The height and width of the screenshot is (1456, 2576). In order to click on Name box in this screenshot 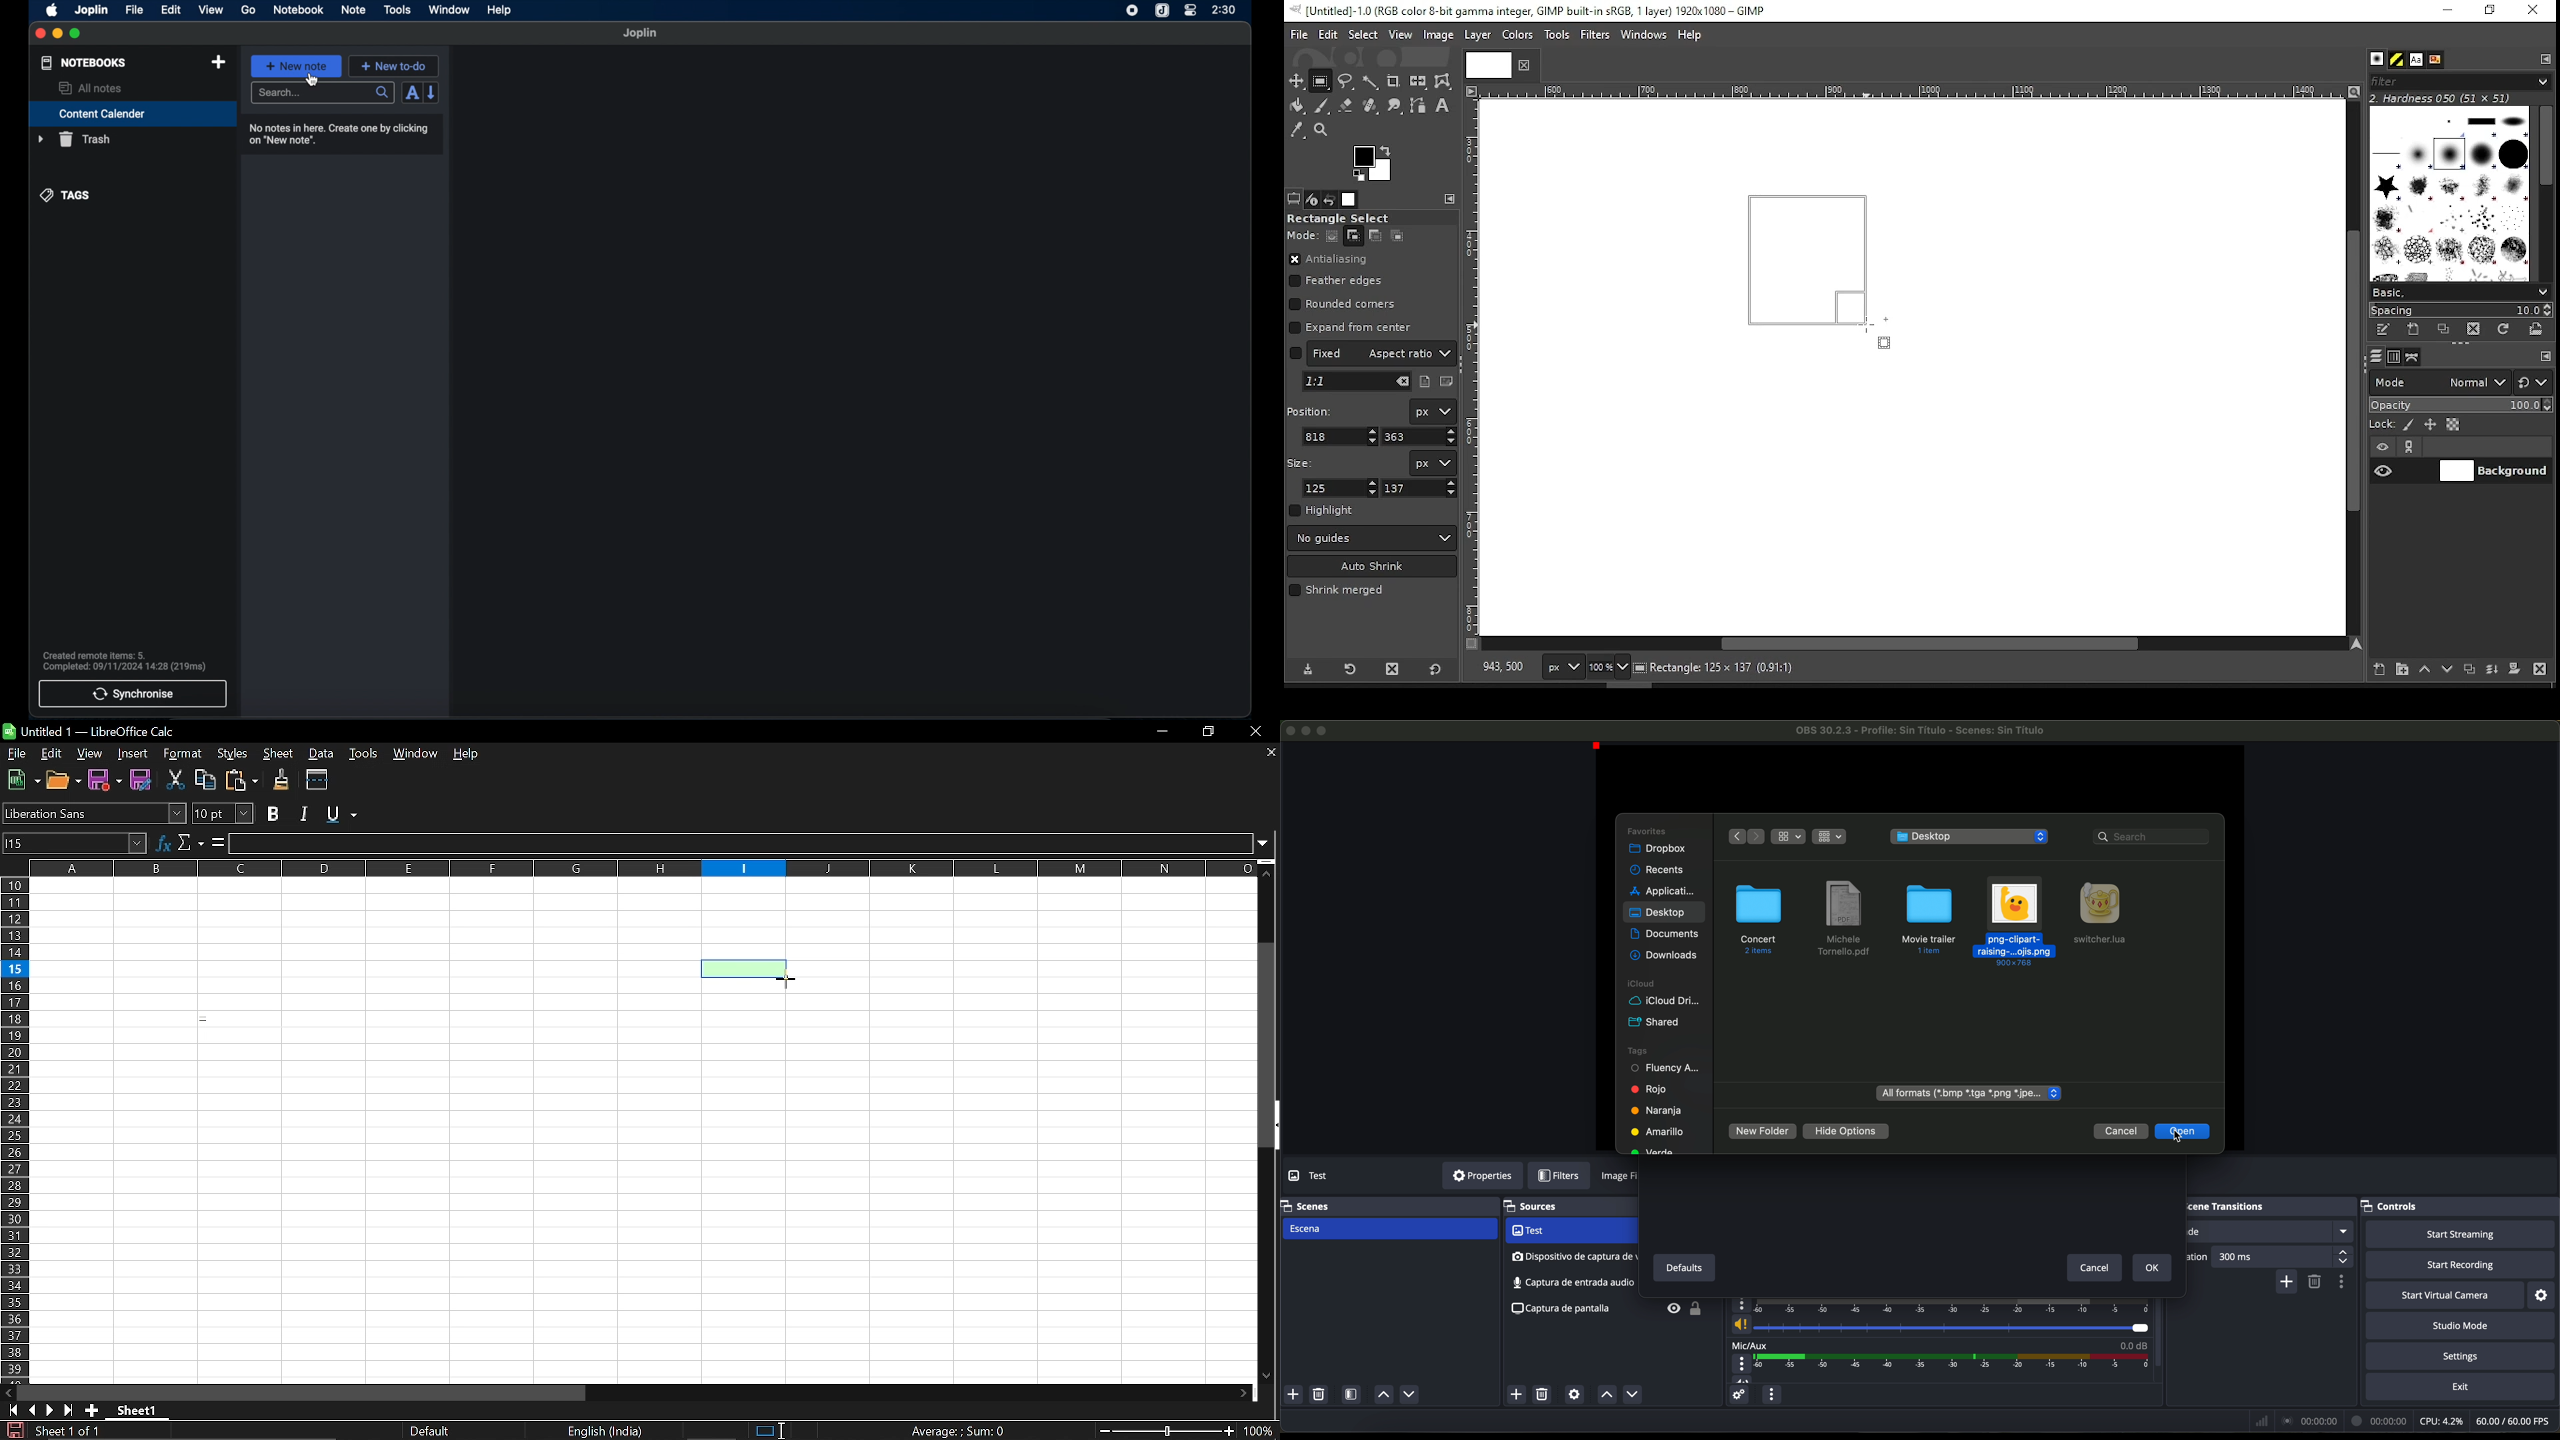, I will do `click(74, 842)`.